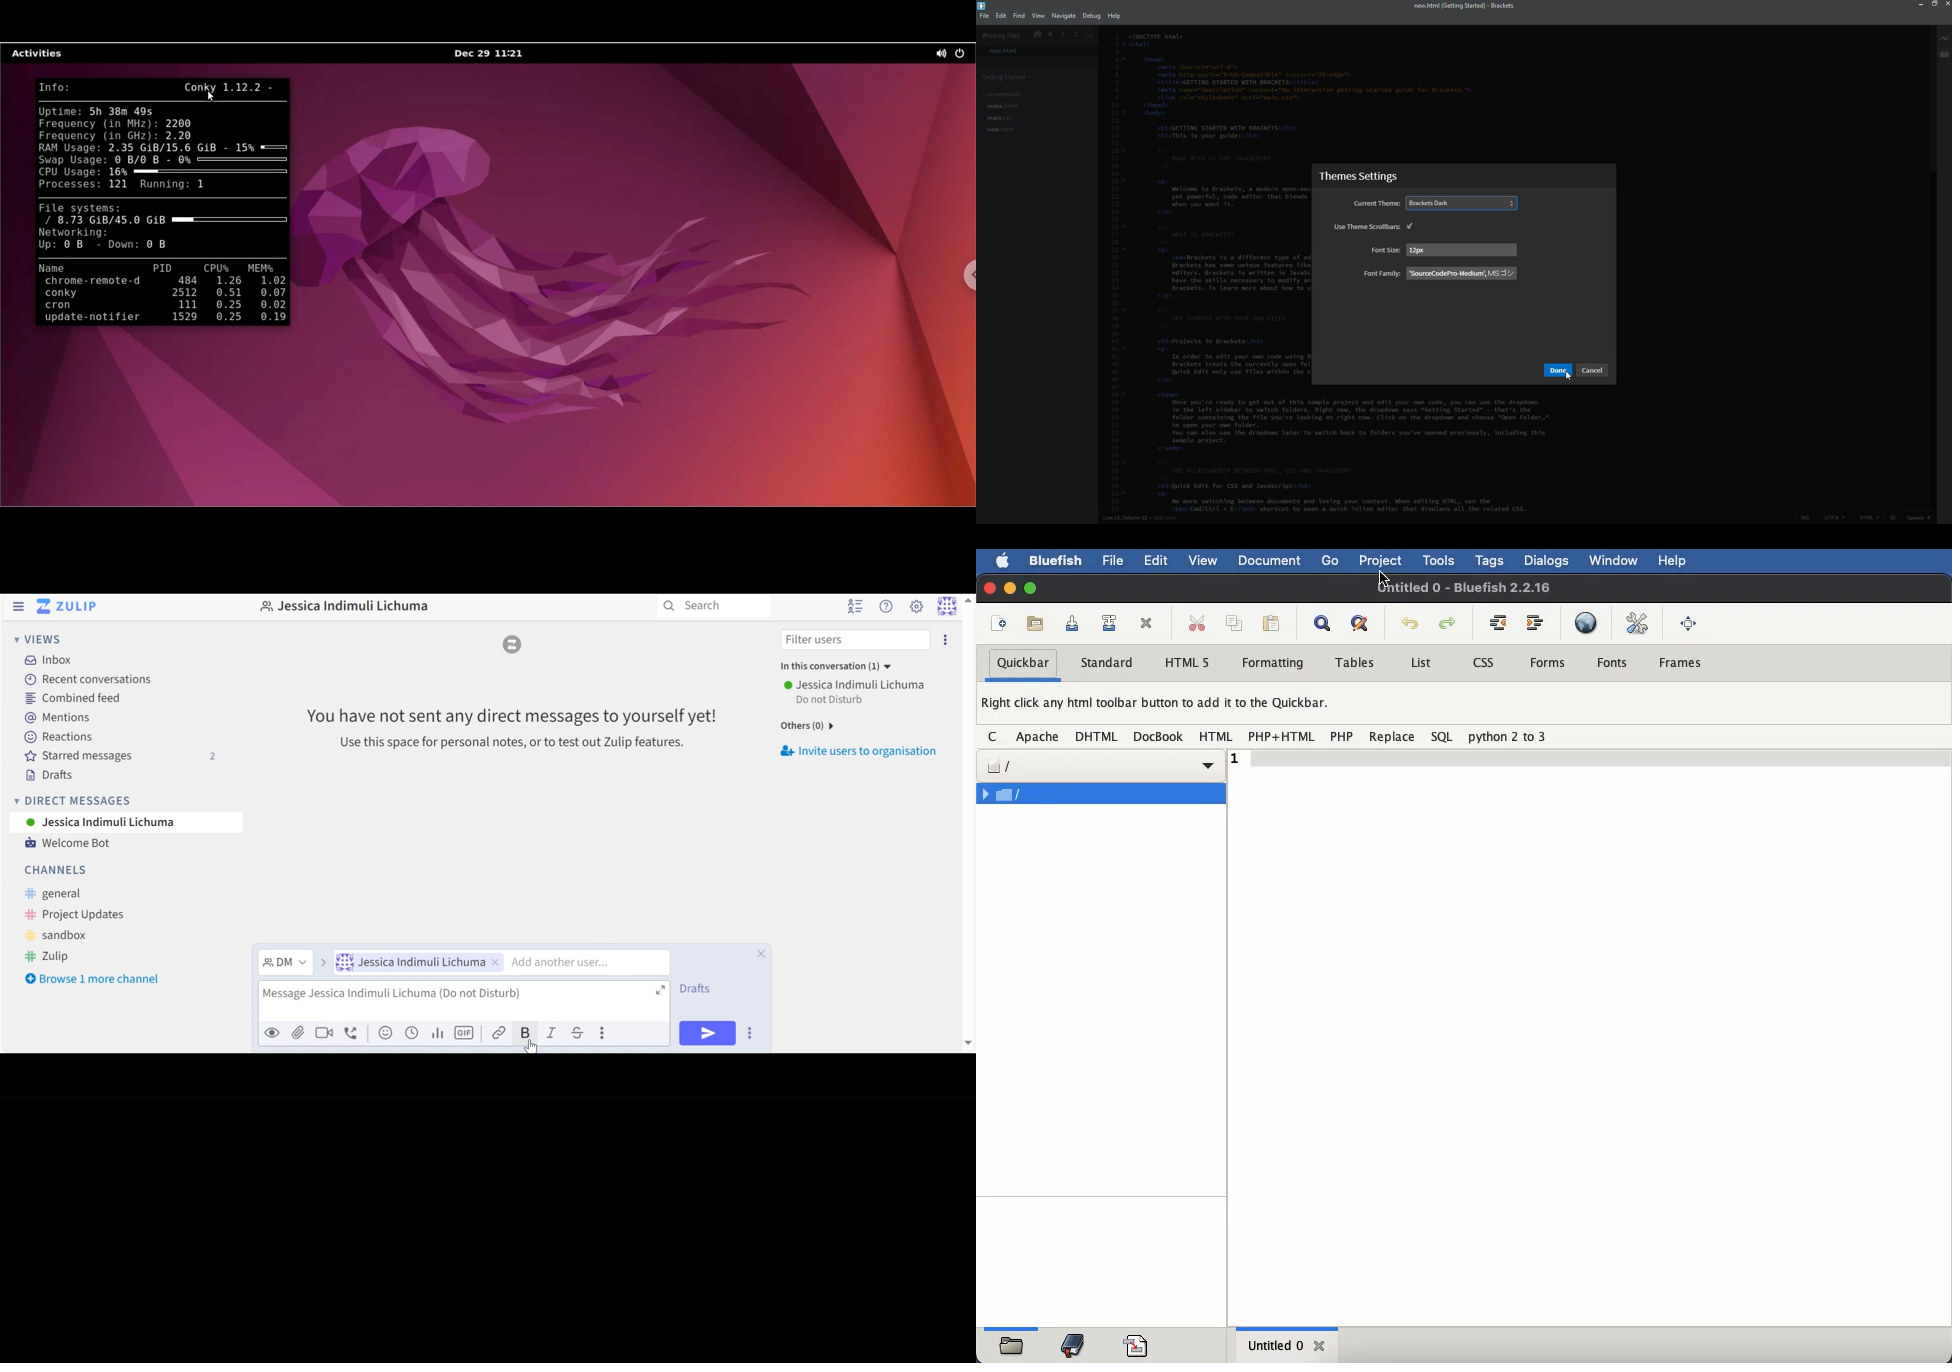  I want to click on Horizontal Scrollbar, so click(1291, 1326).